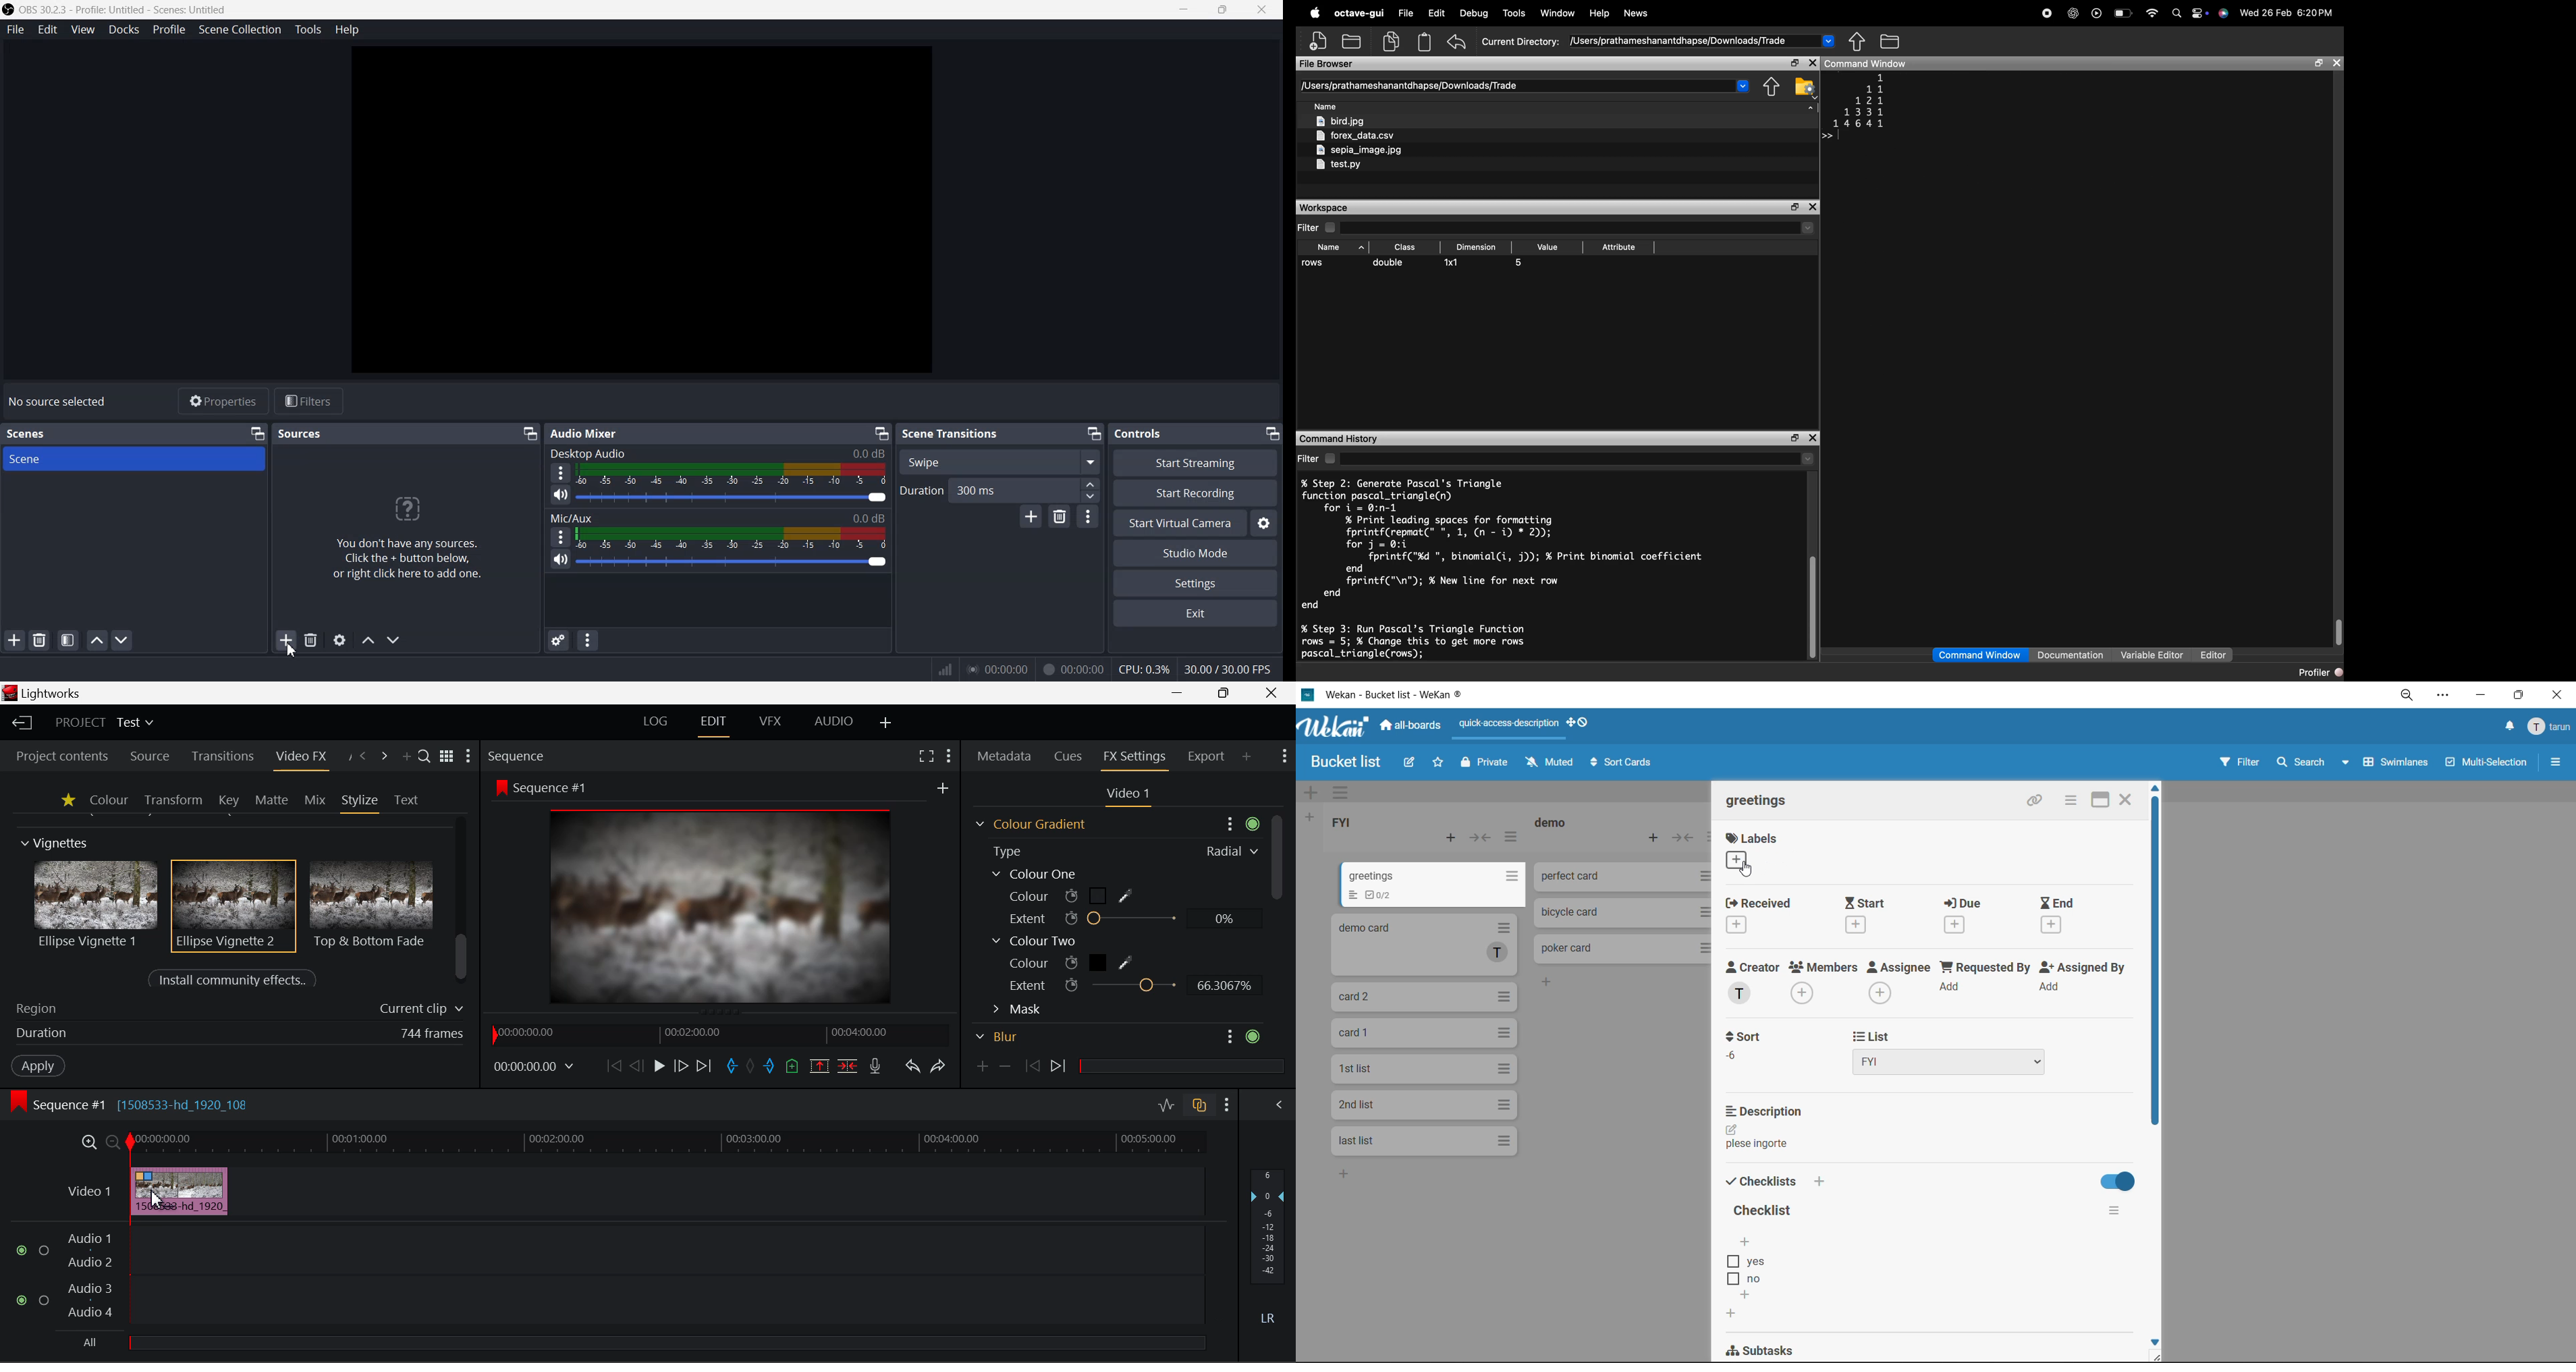  What do you see at coordinates (732, 474) in the screenshot?
I see `Volume Indicator` at bounding box center [732, 474].